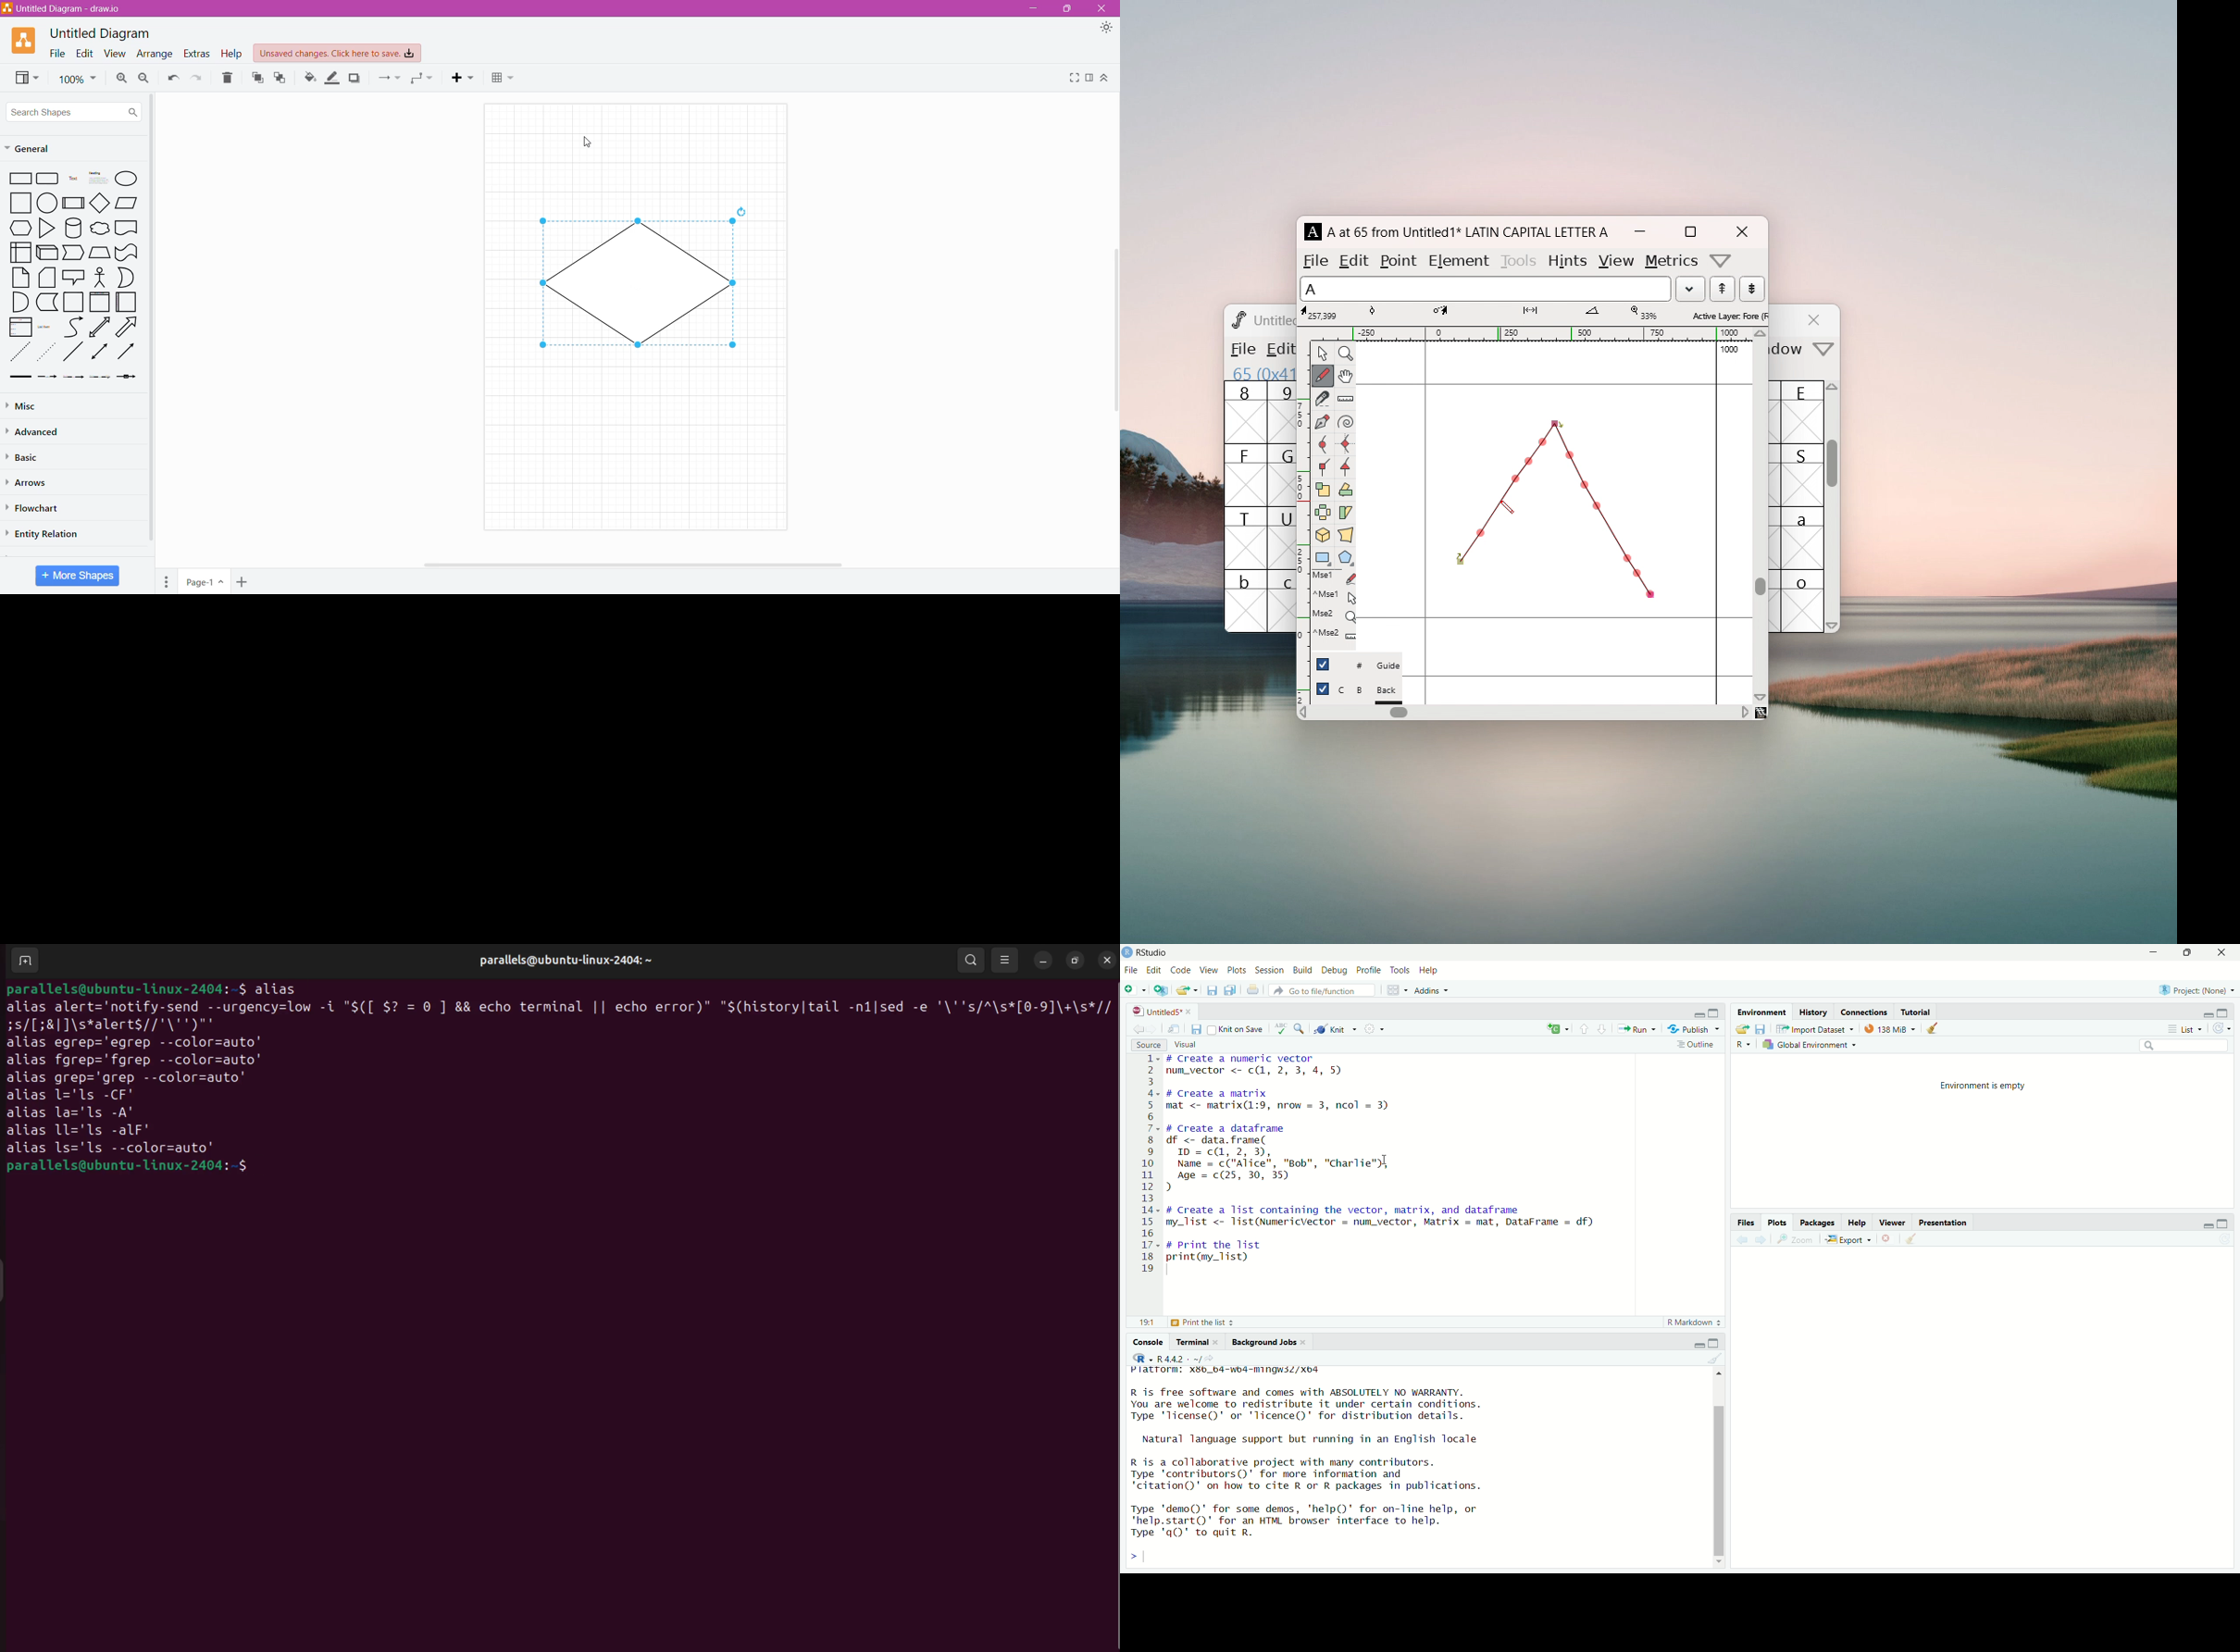  I want to click on Line, so click(73, 354).